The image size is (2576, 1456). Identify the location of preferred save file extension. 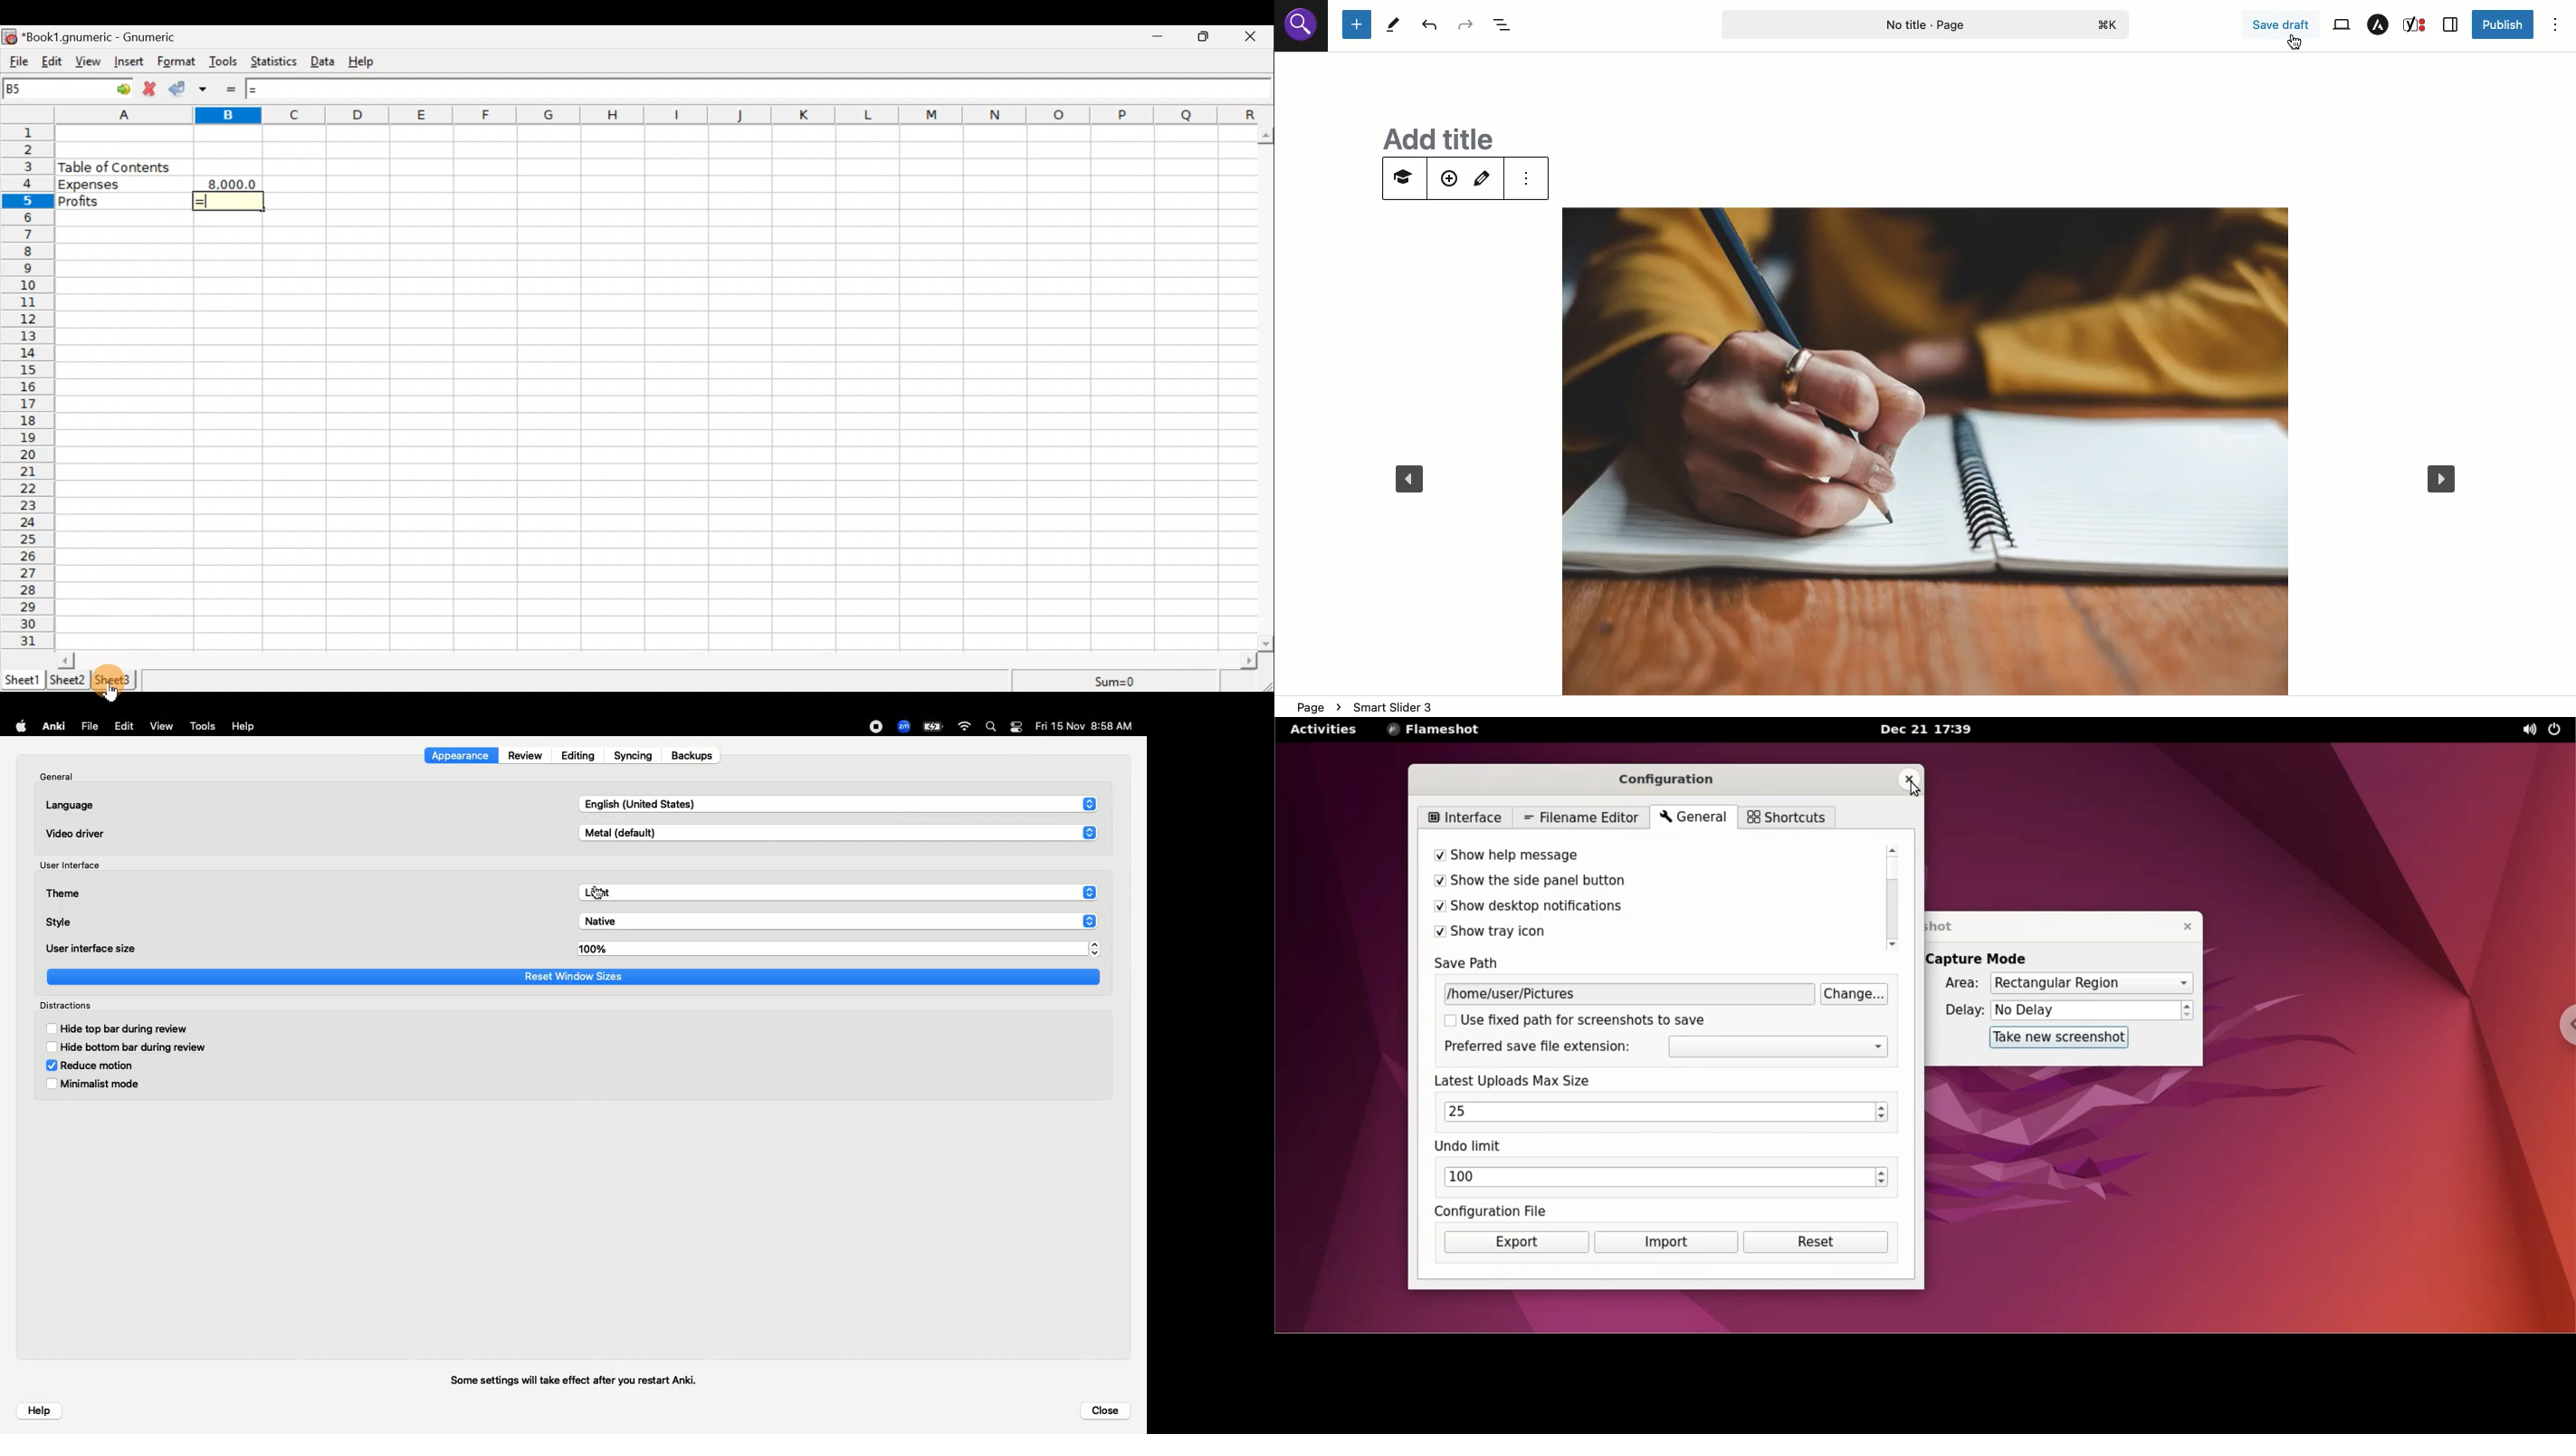
(1536, 1048).